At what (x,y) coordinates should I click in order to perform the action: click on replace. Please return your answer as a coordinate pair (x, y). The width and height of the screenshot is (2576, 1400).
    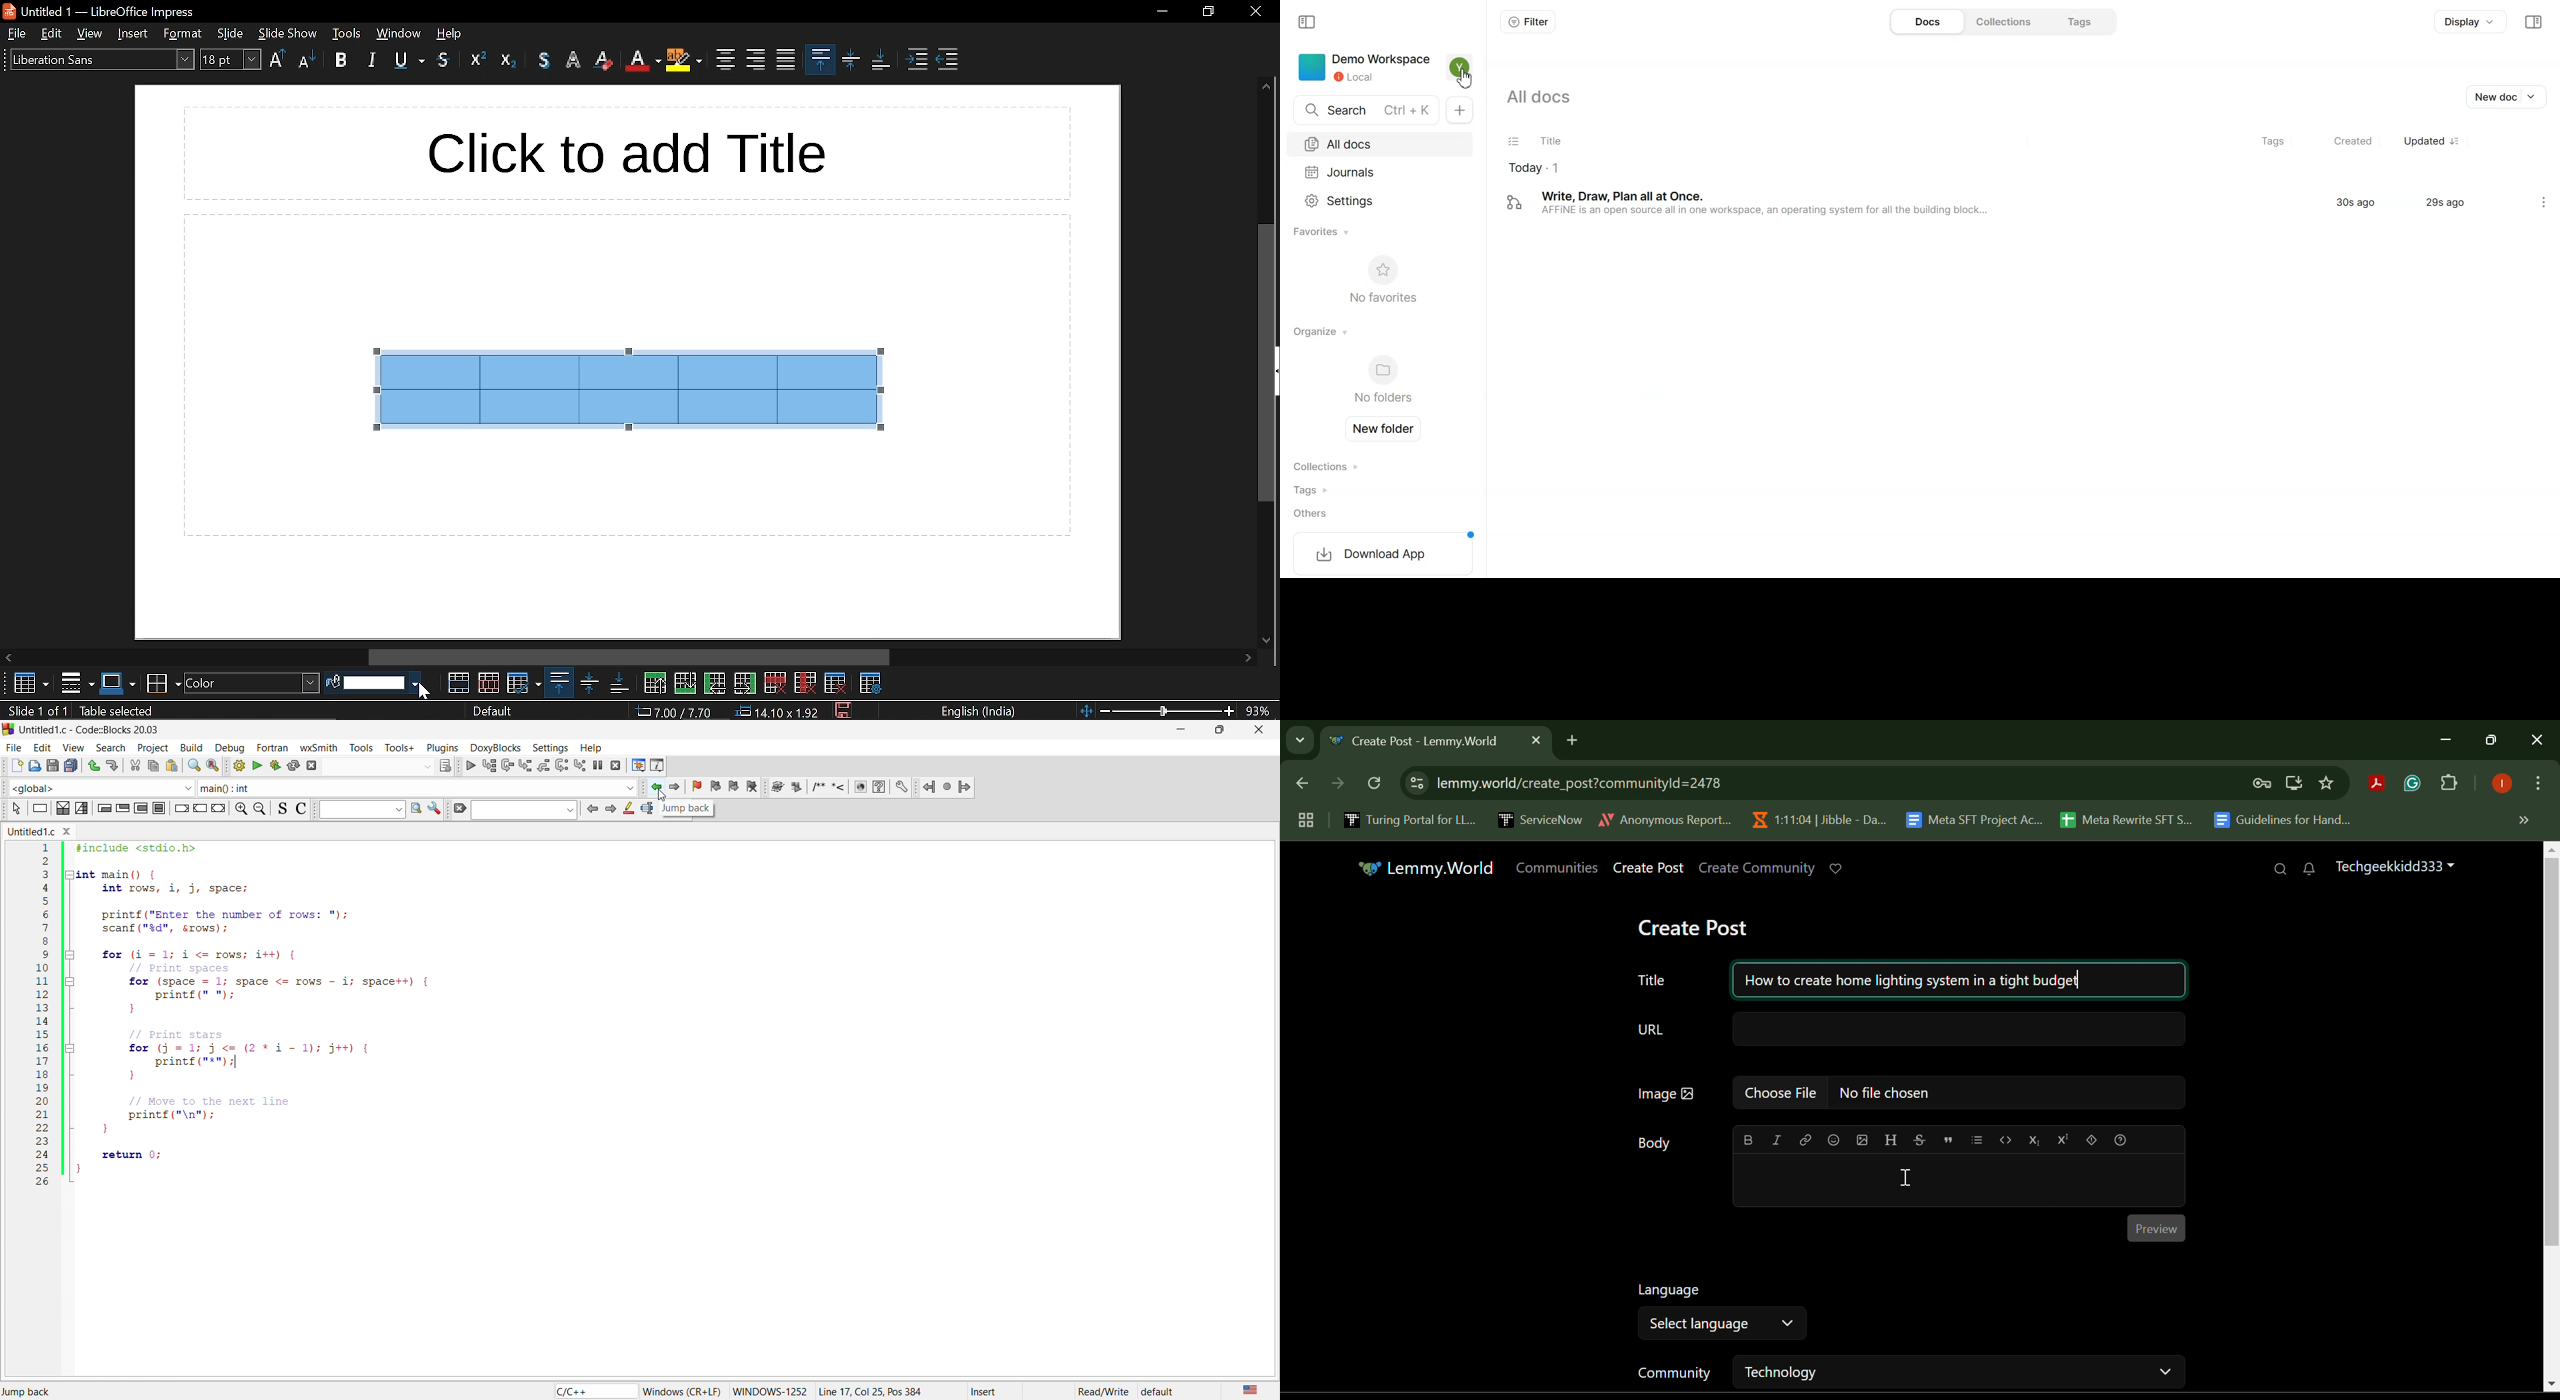
    Looking at the image, I should click on (212, 765).